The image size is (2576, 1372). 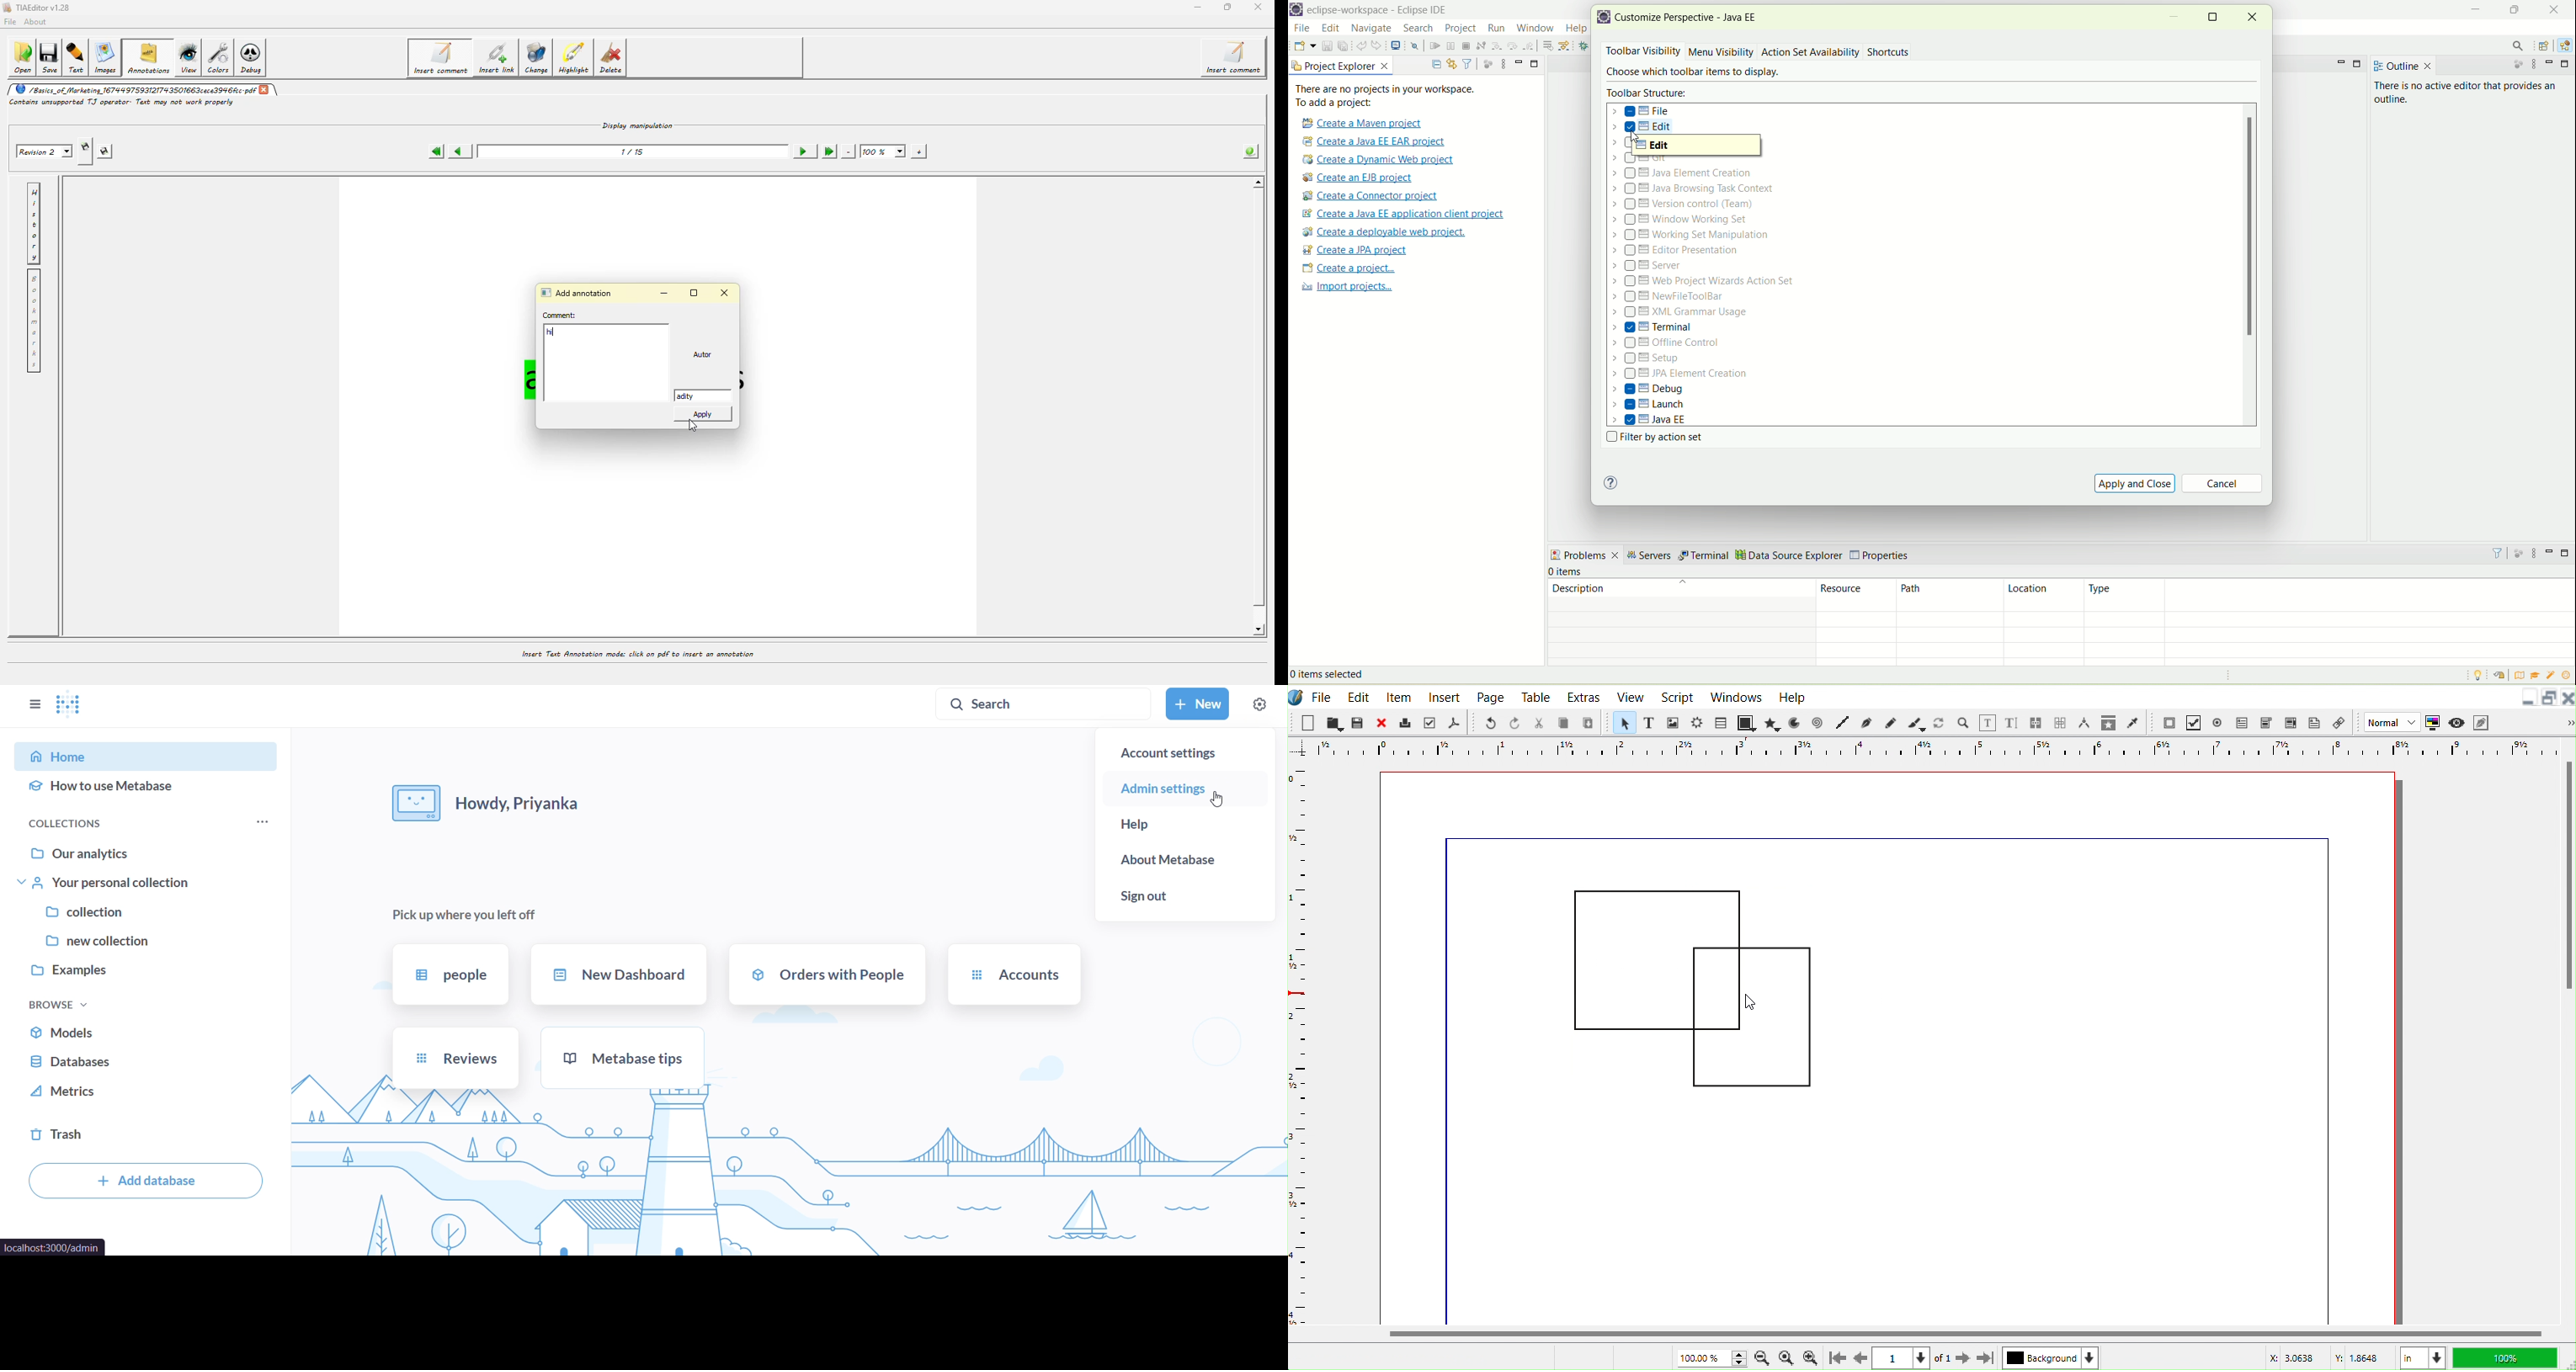 What do you see at coordinates (1838, 51) in the screenshot?
I see `availability` at bounding box center [1838, 51].